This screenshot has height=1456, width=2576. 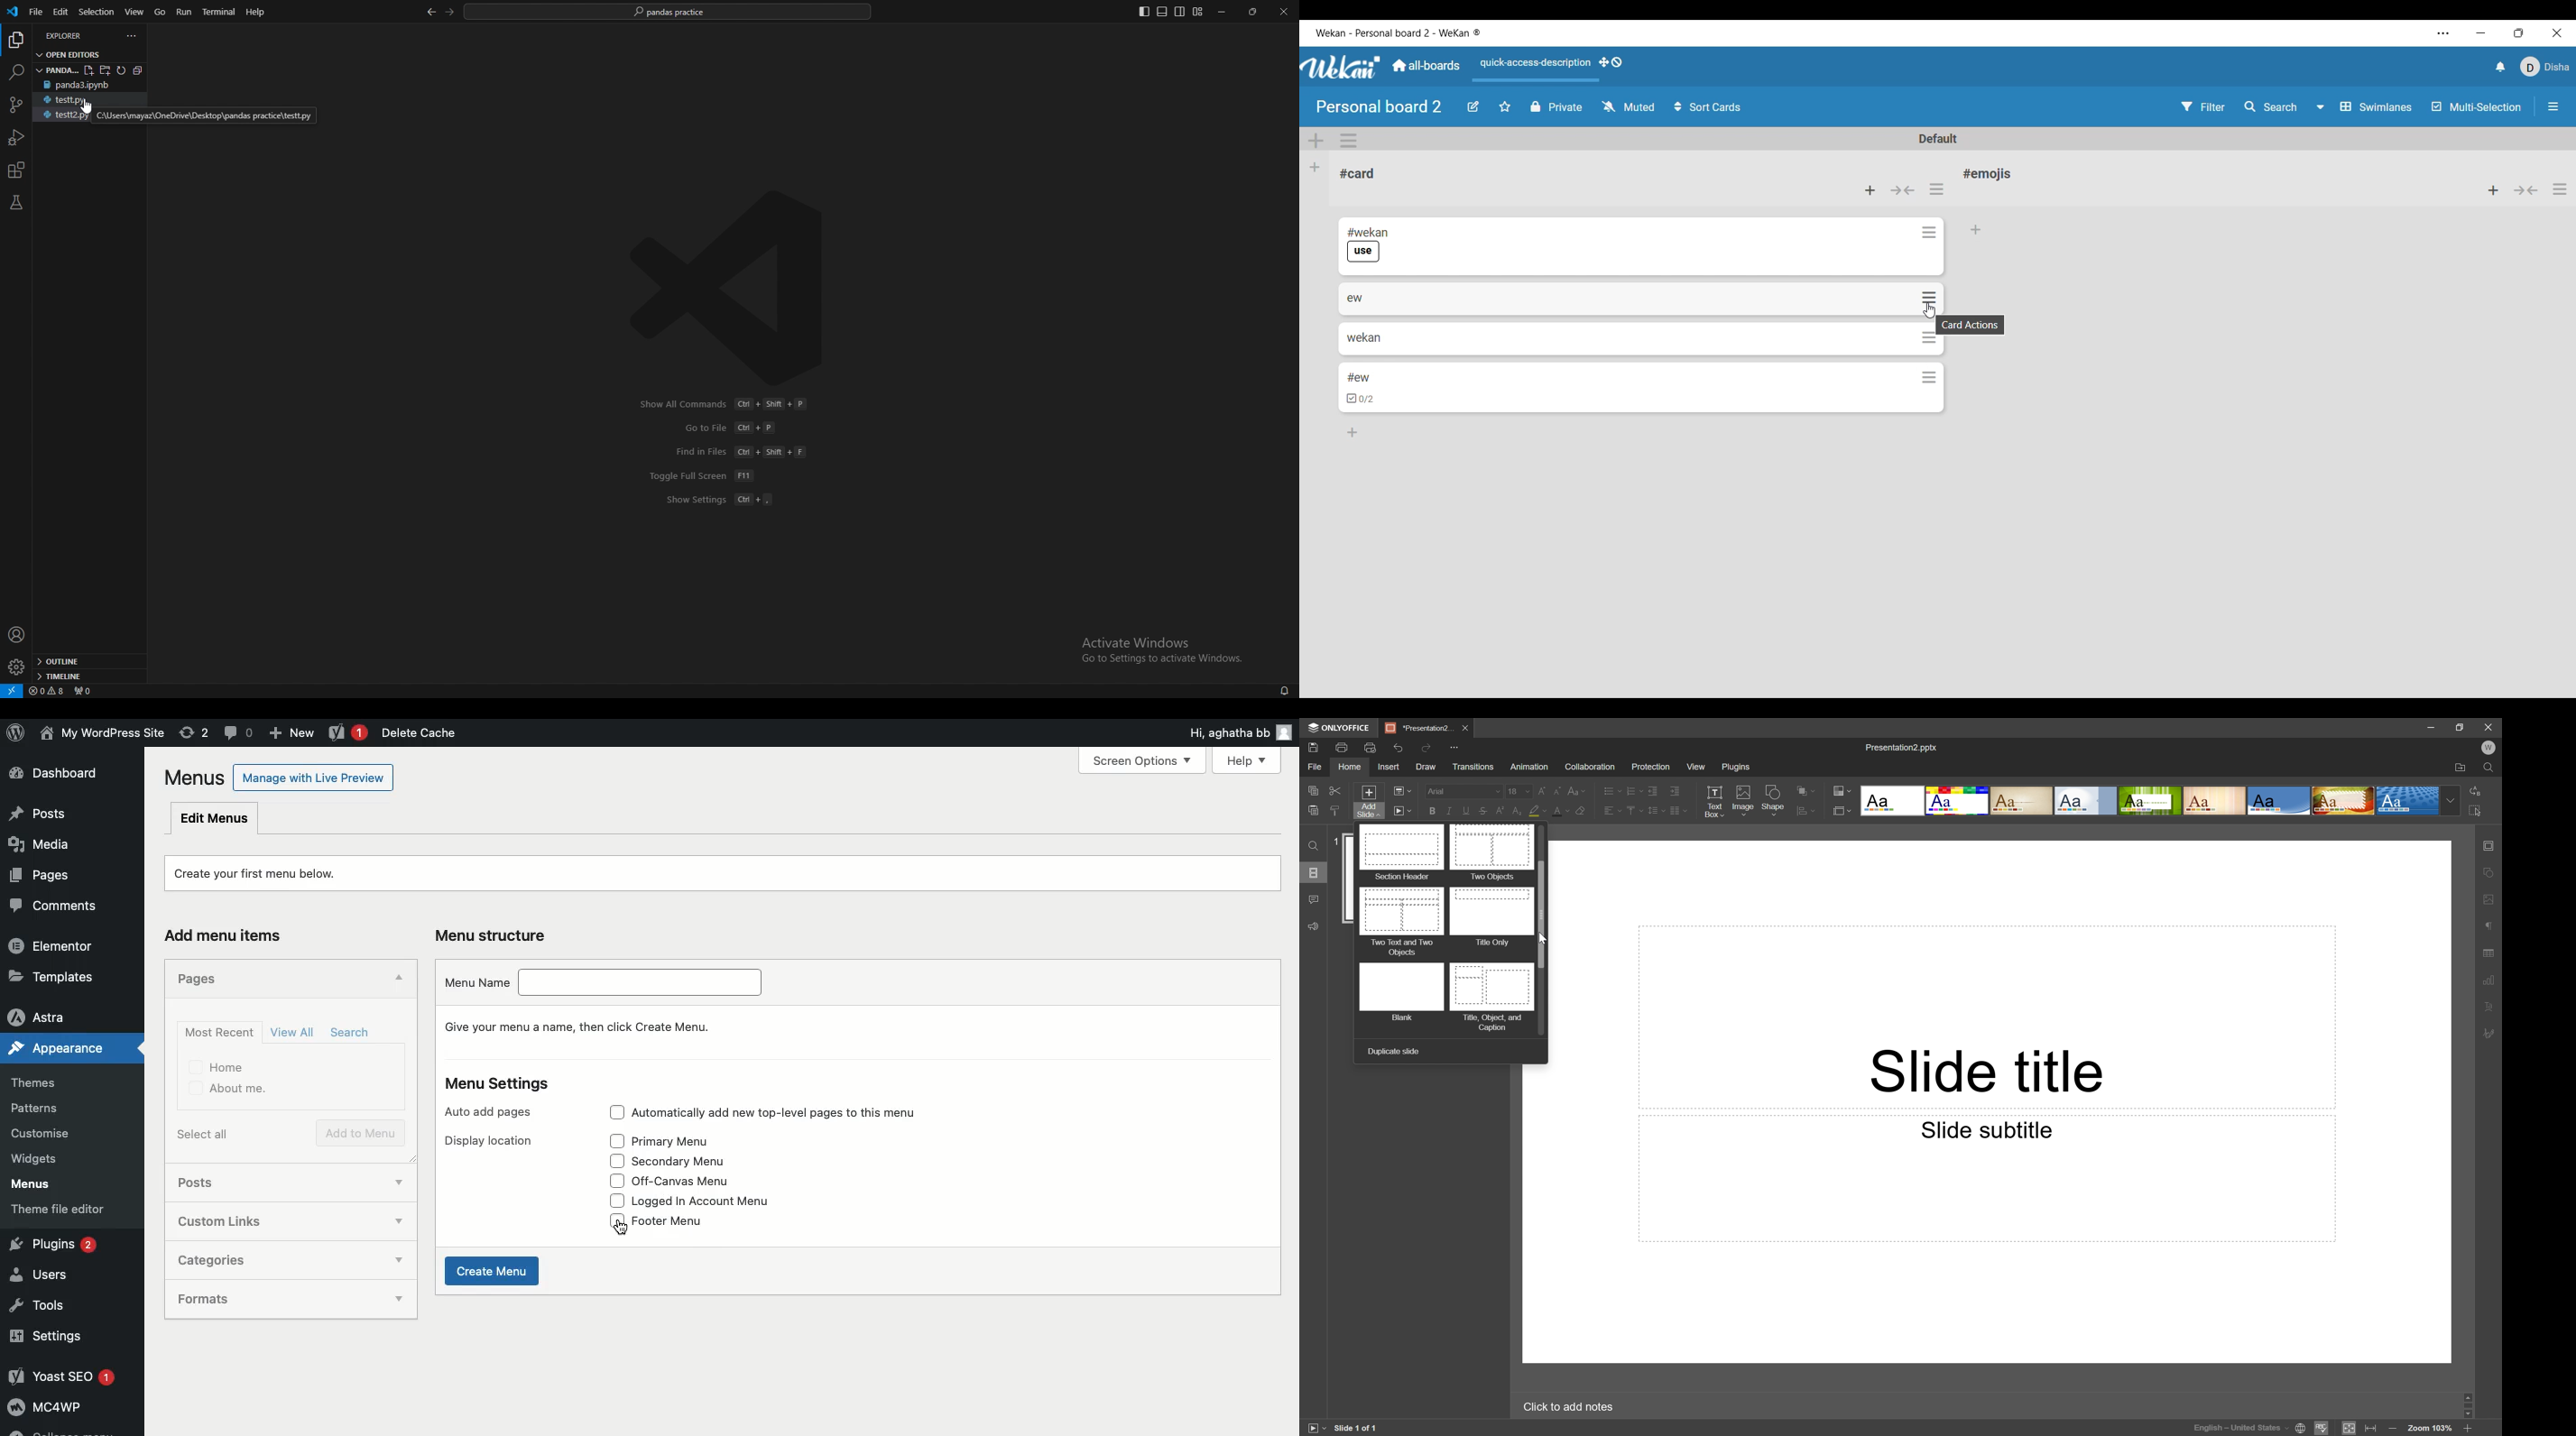 What do you see at coordinates (2490, 924) in the screenshot?
I see `Paragraph settings` at bounding box center [2490, 924].